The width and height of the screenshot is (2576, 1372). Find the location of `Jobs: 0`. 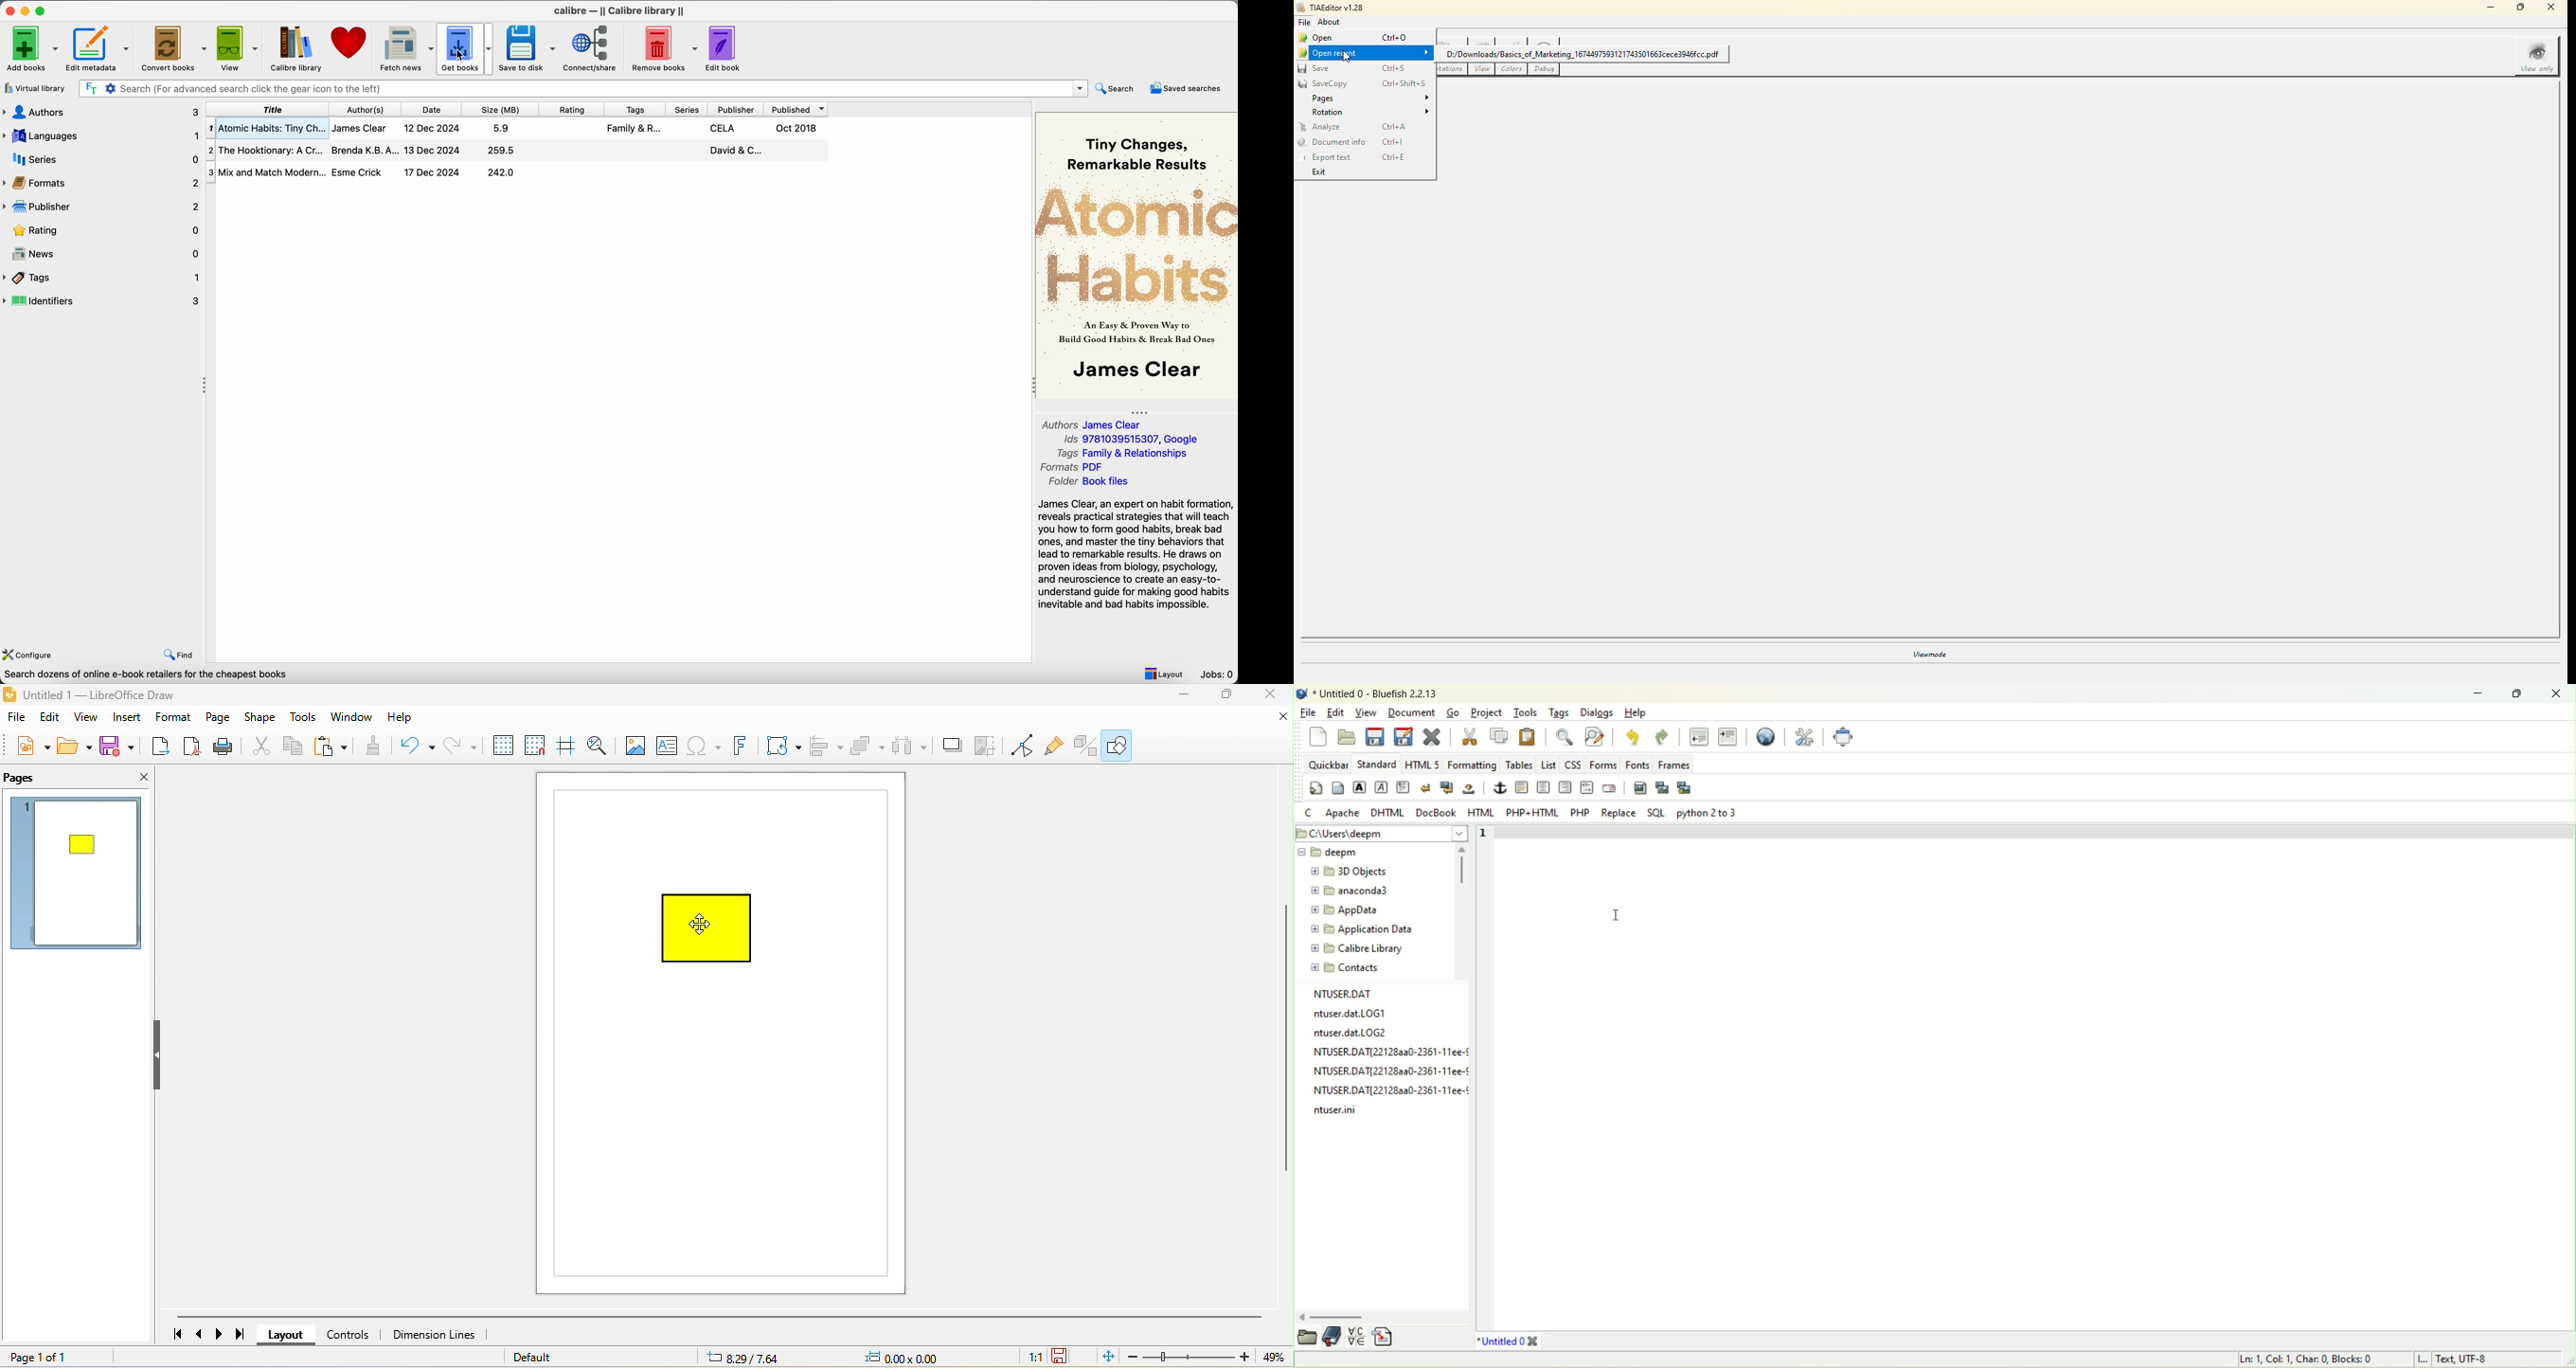

Jobs: 0 is located at coordinates (1219, 676).